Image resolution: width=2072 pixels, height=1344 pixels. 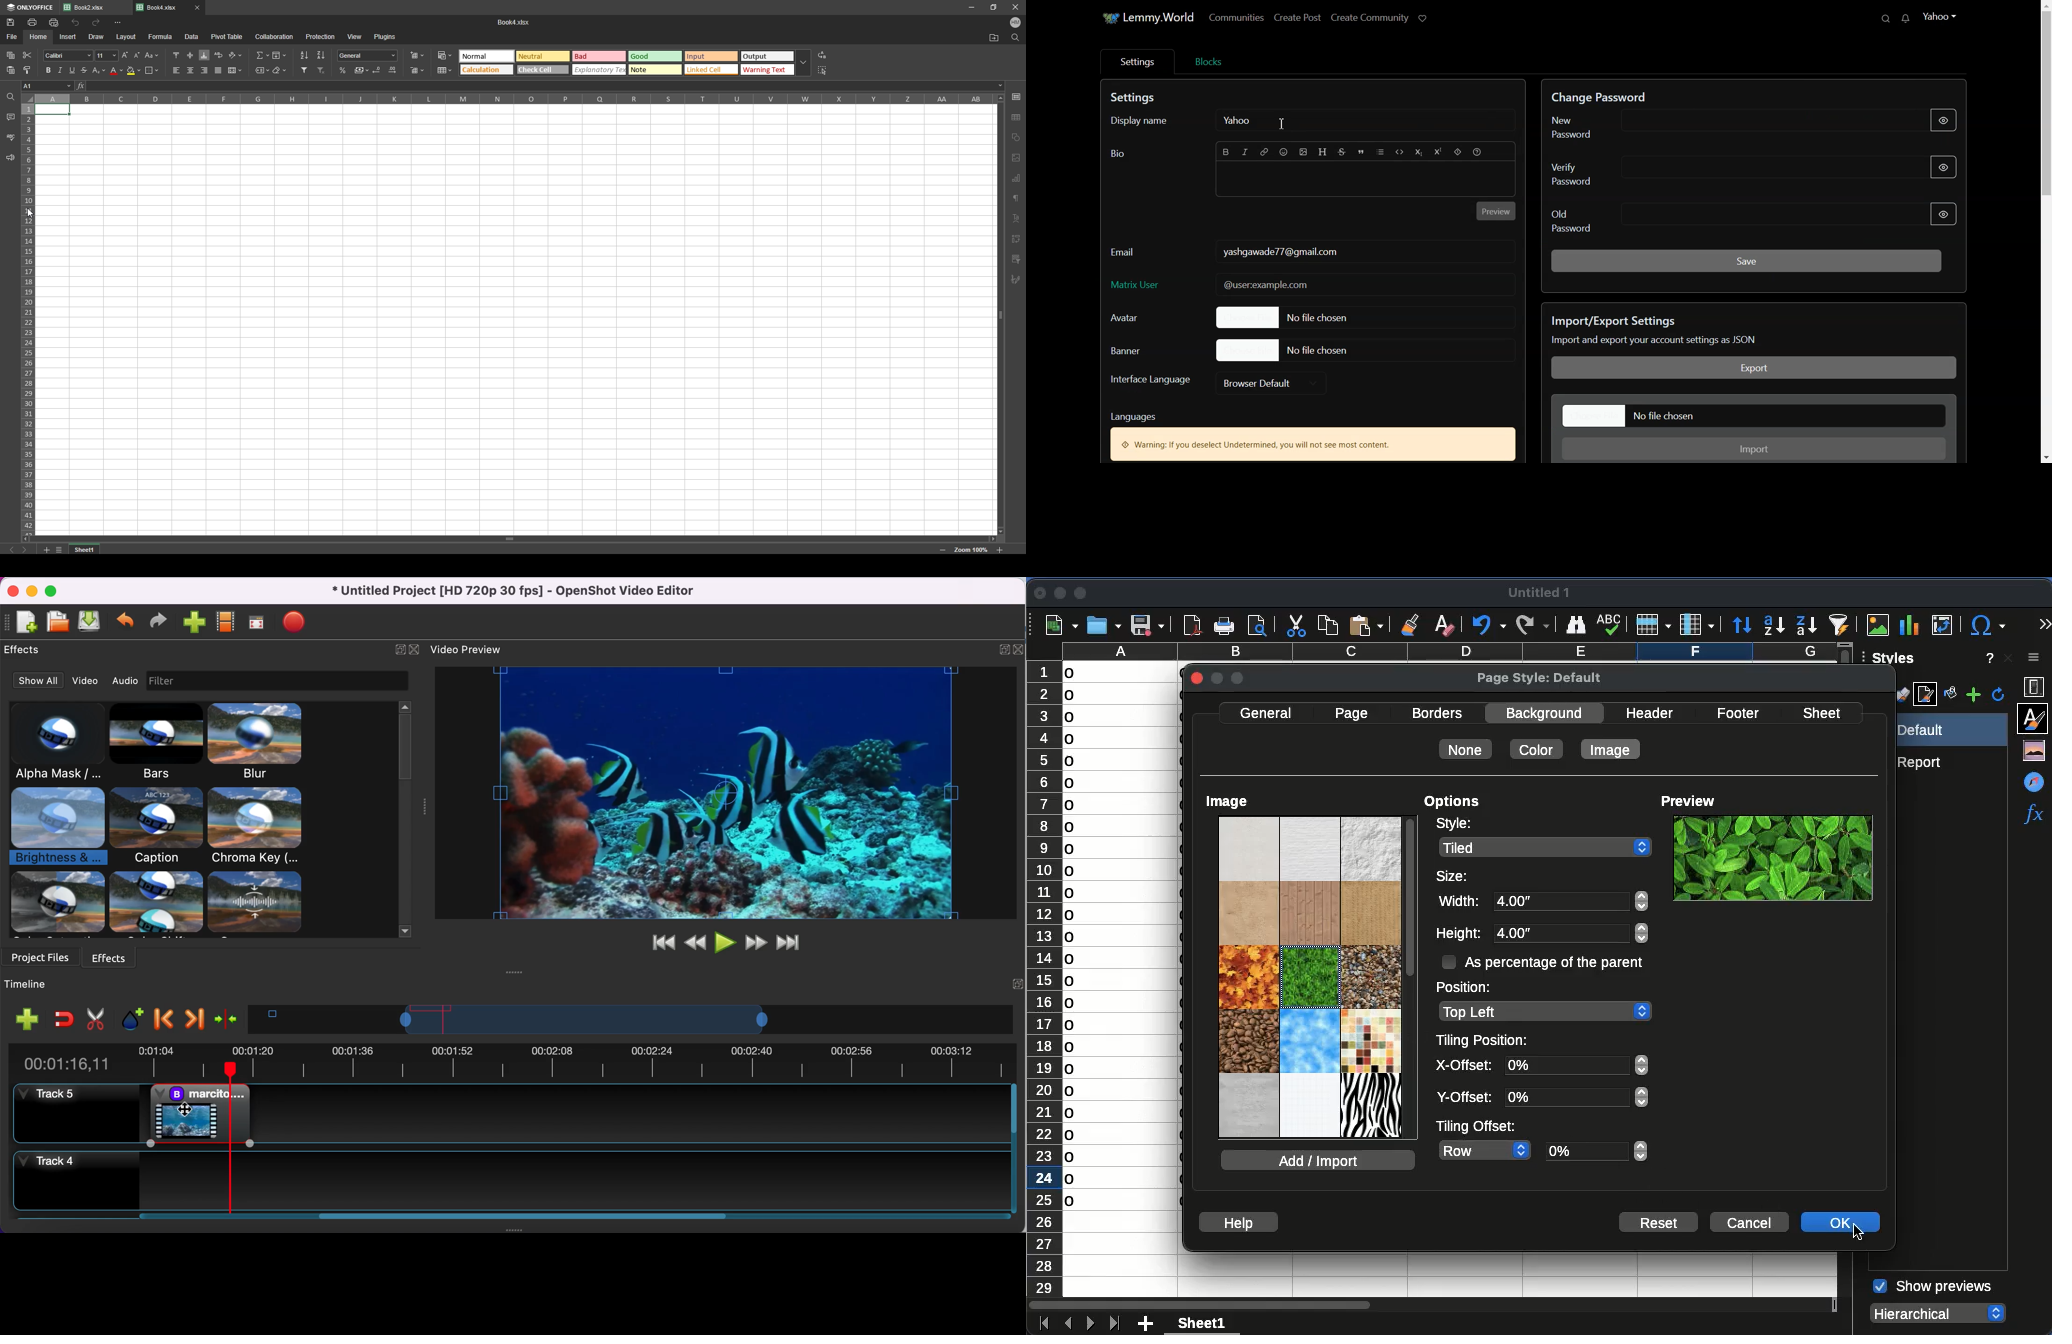 What do you see at coordinates (1573, 916) in the screenshot?
I see `4.00` at bounding box center [1573, 916].